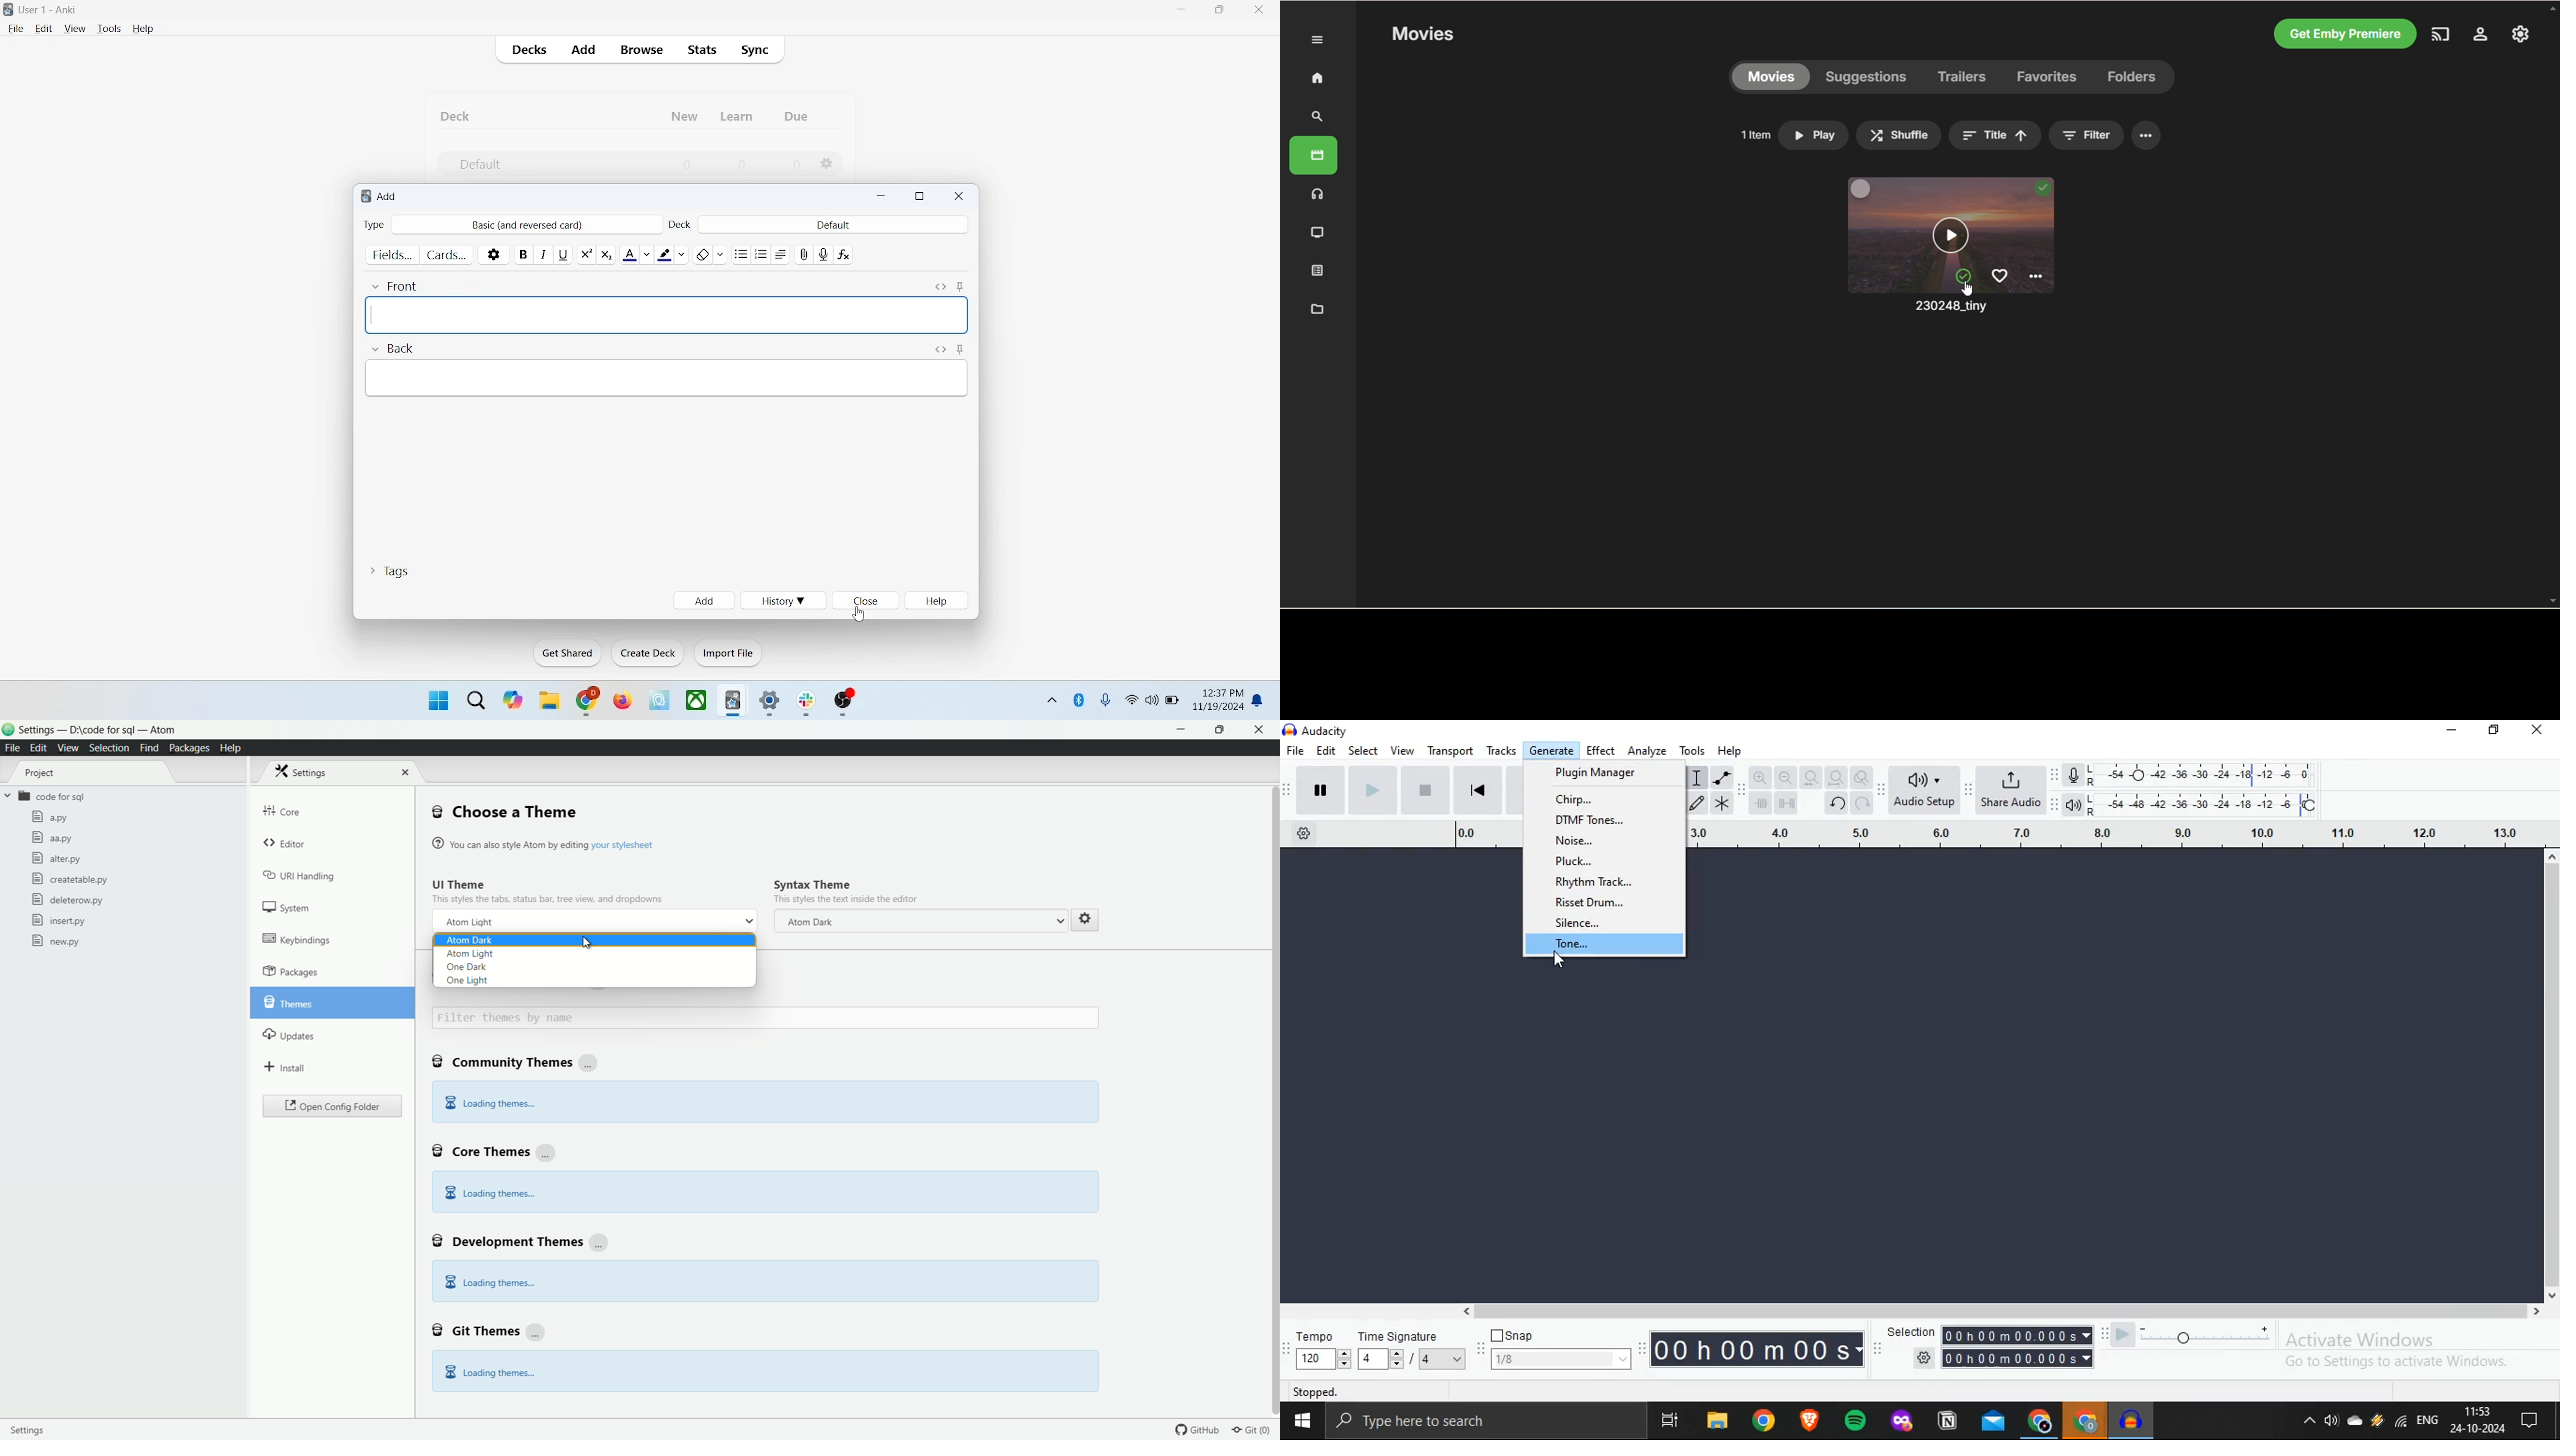 The width and height of the screenshot is (2576, 1456). What do you see at coordinates (676, 253) in the screenshot?
I see `text highlight color` at bounding box center [676, 253].